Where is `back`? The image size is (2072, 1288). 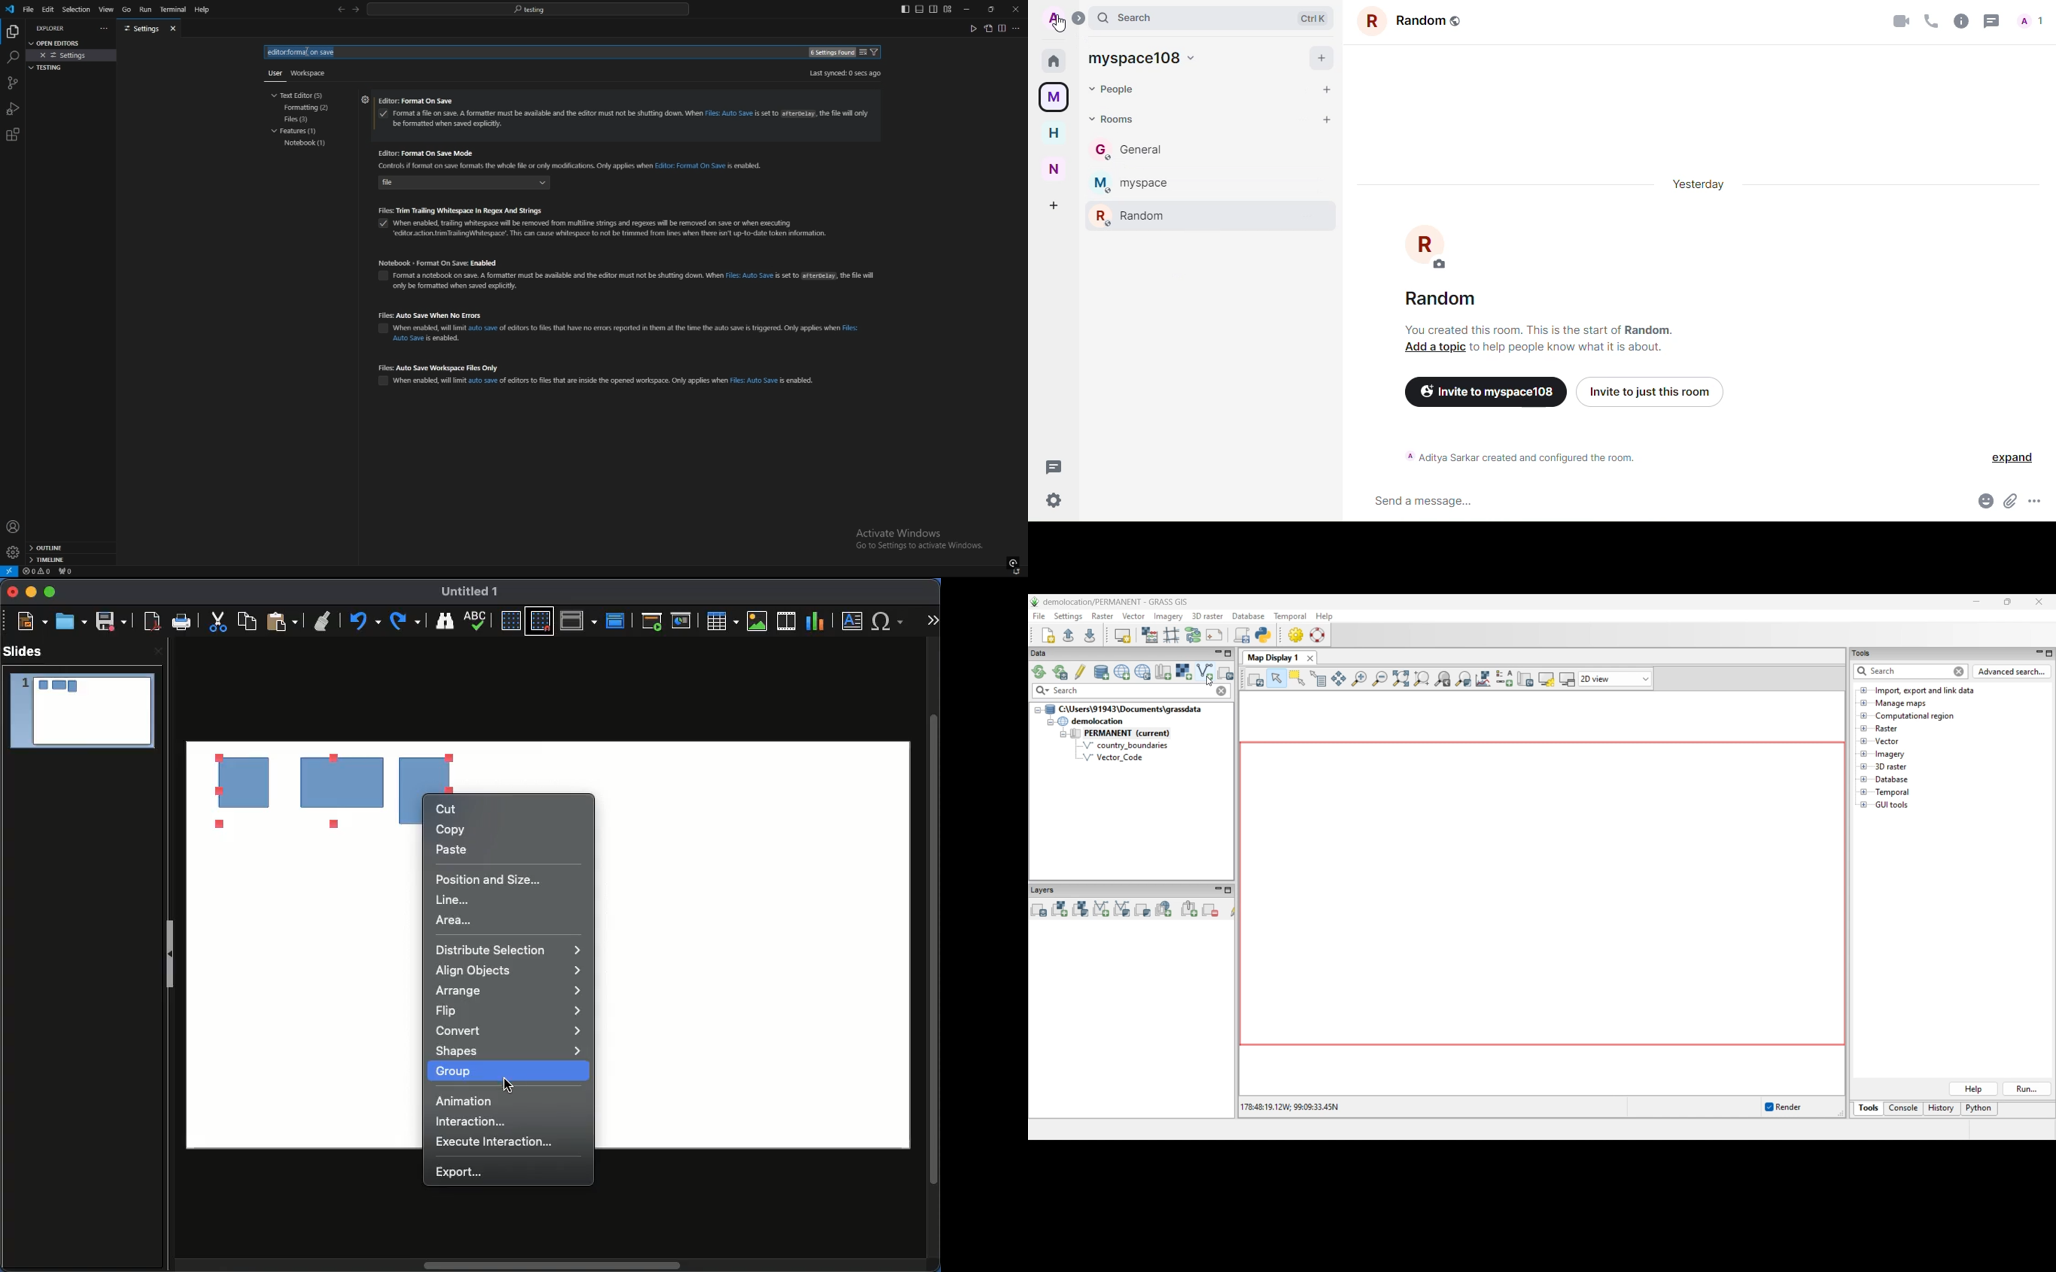 back is located at coordinates (341, 10).